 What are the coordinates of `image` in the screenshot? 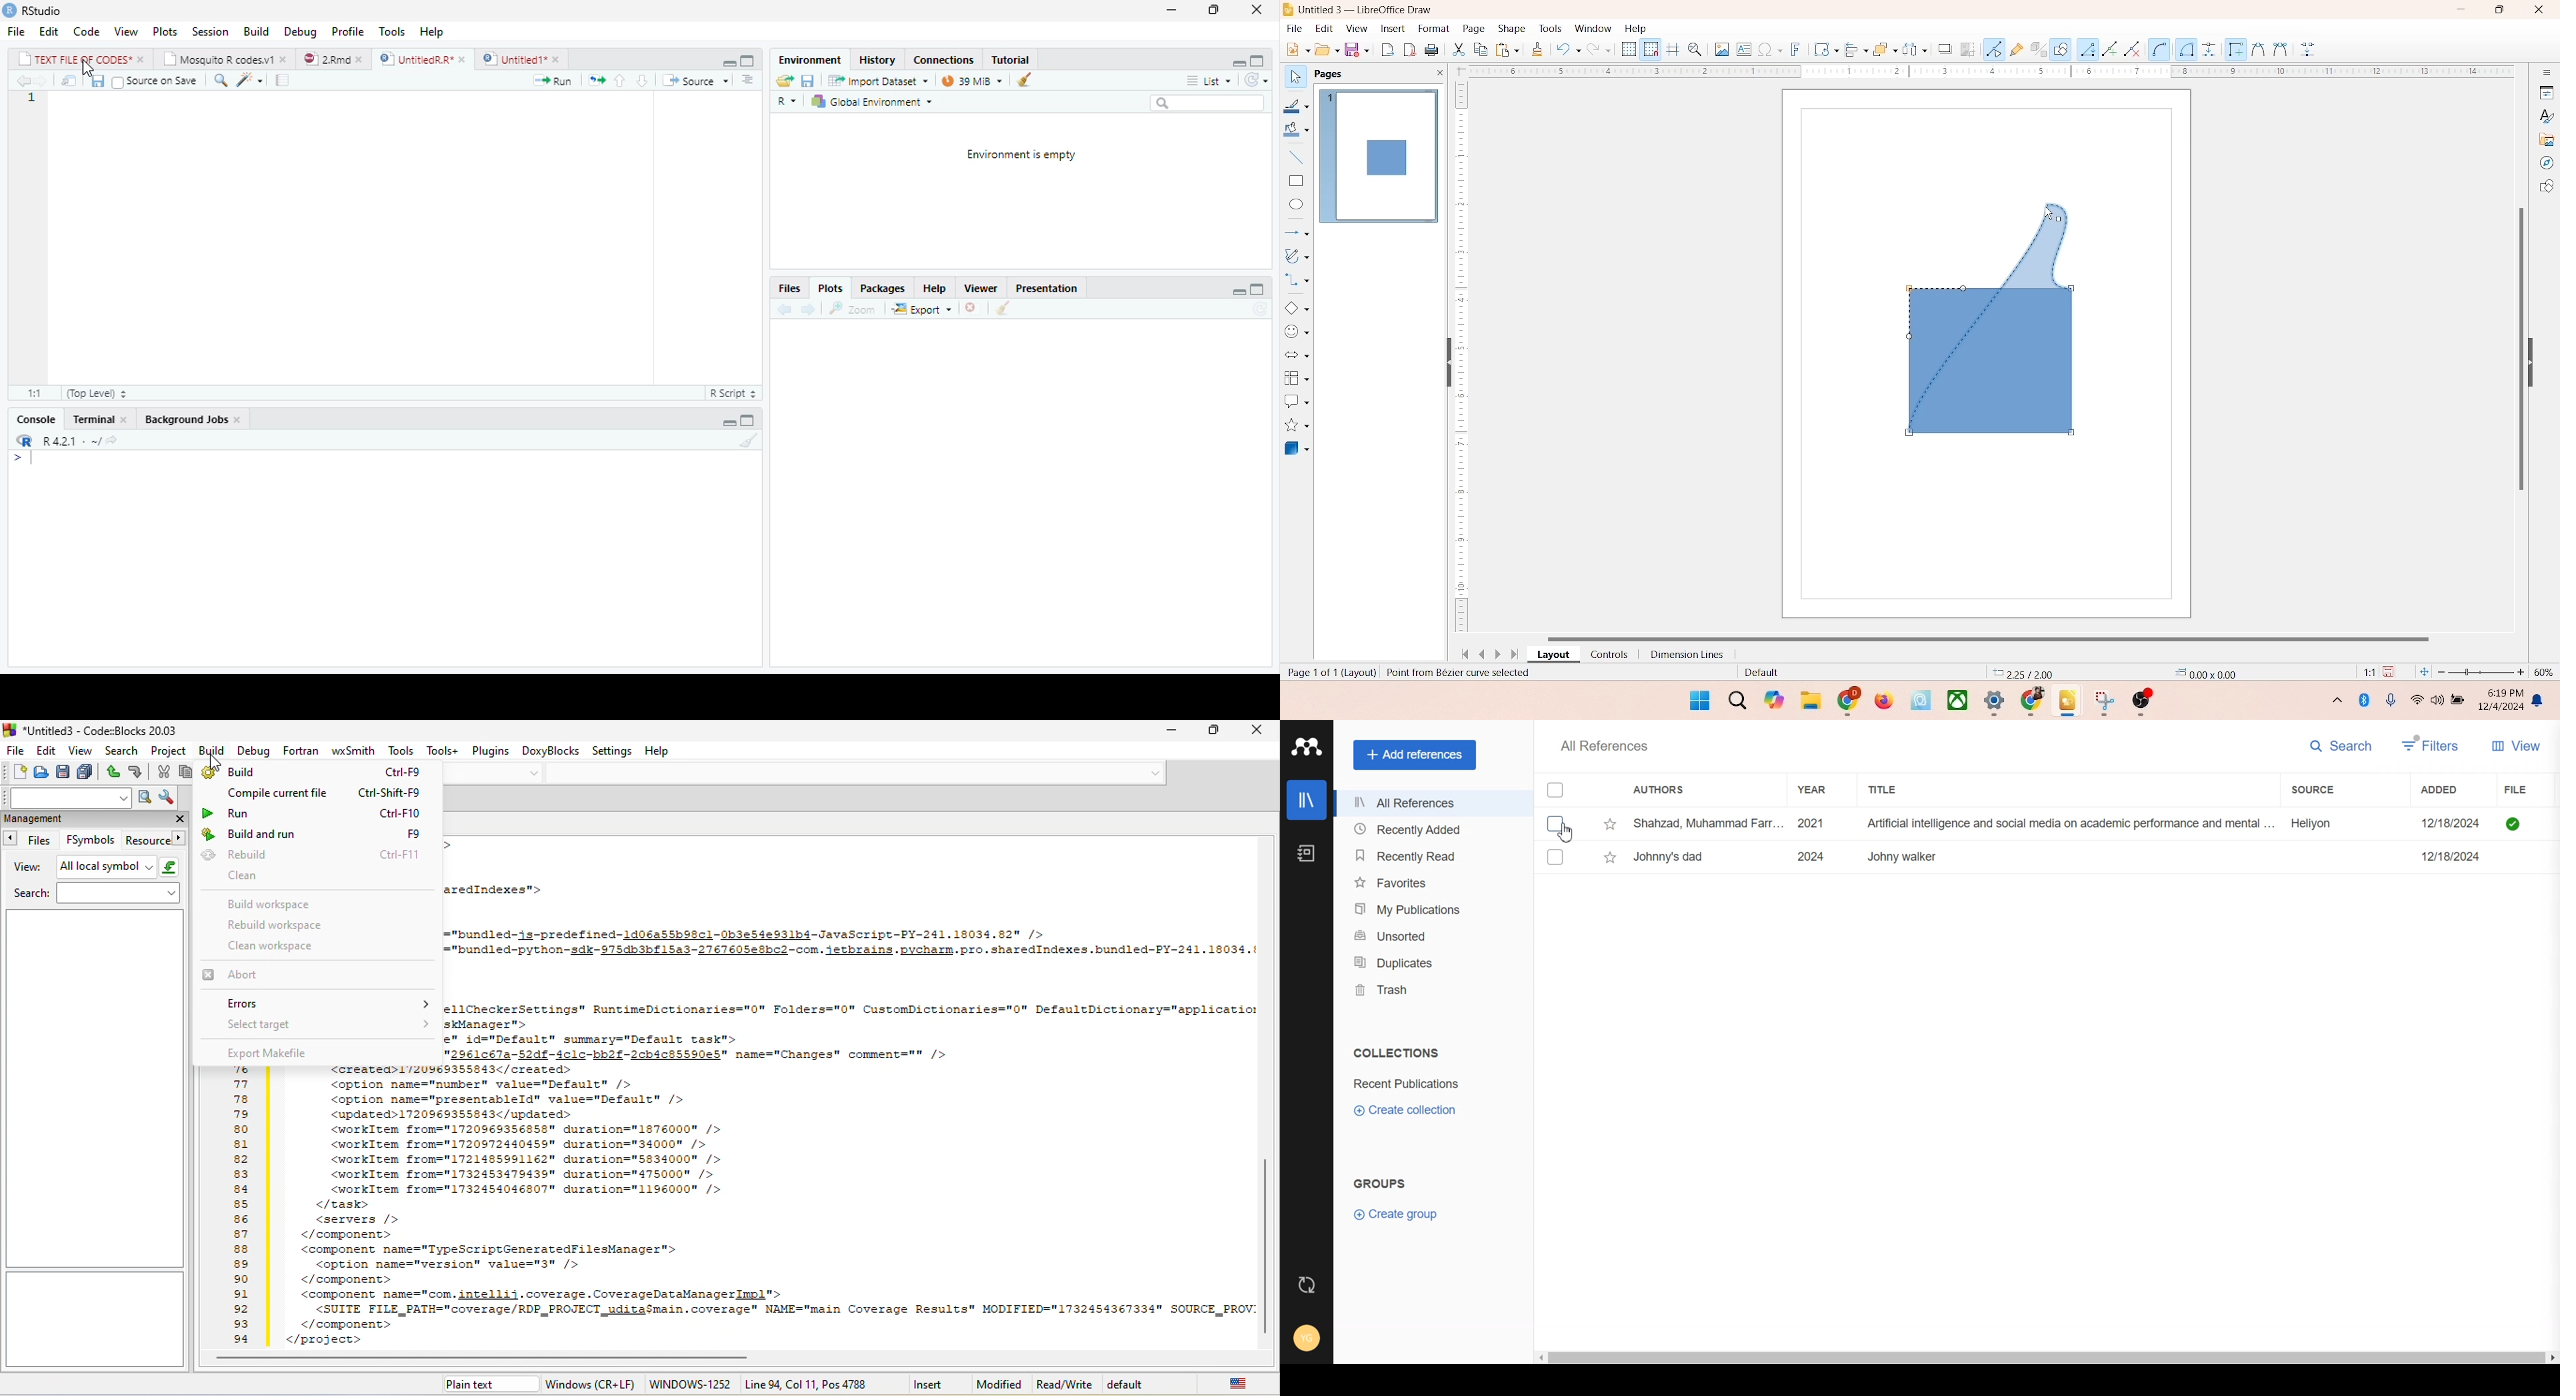 It's located at (1719, 49).